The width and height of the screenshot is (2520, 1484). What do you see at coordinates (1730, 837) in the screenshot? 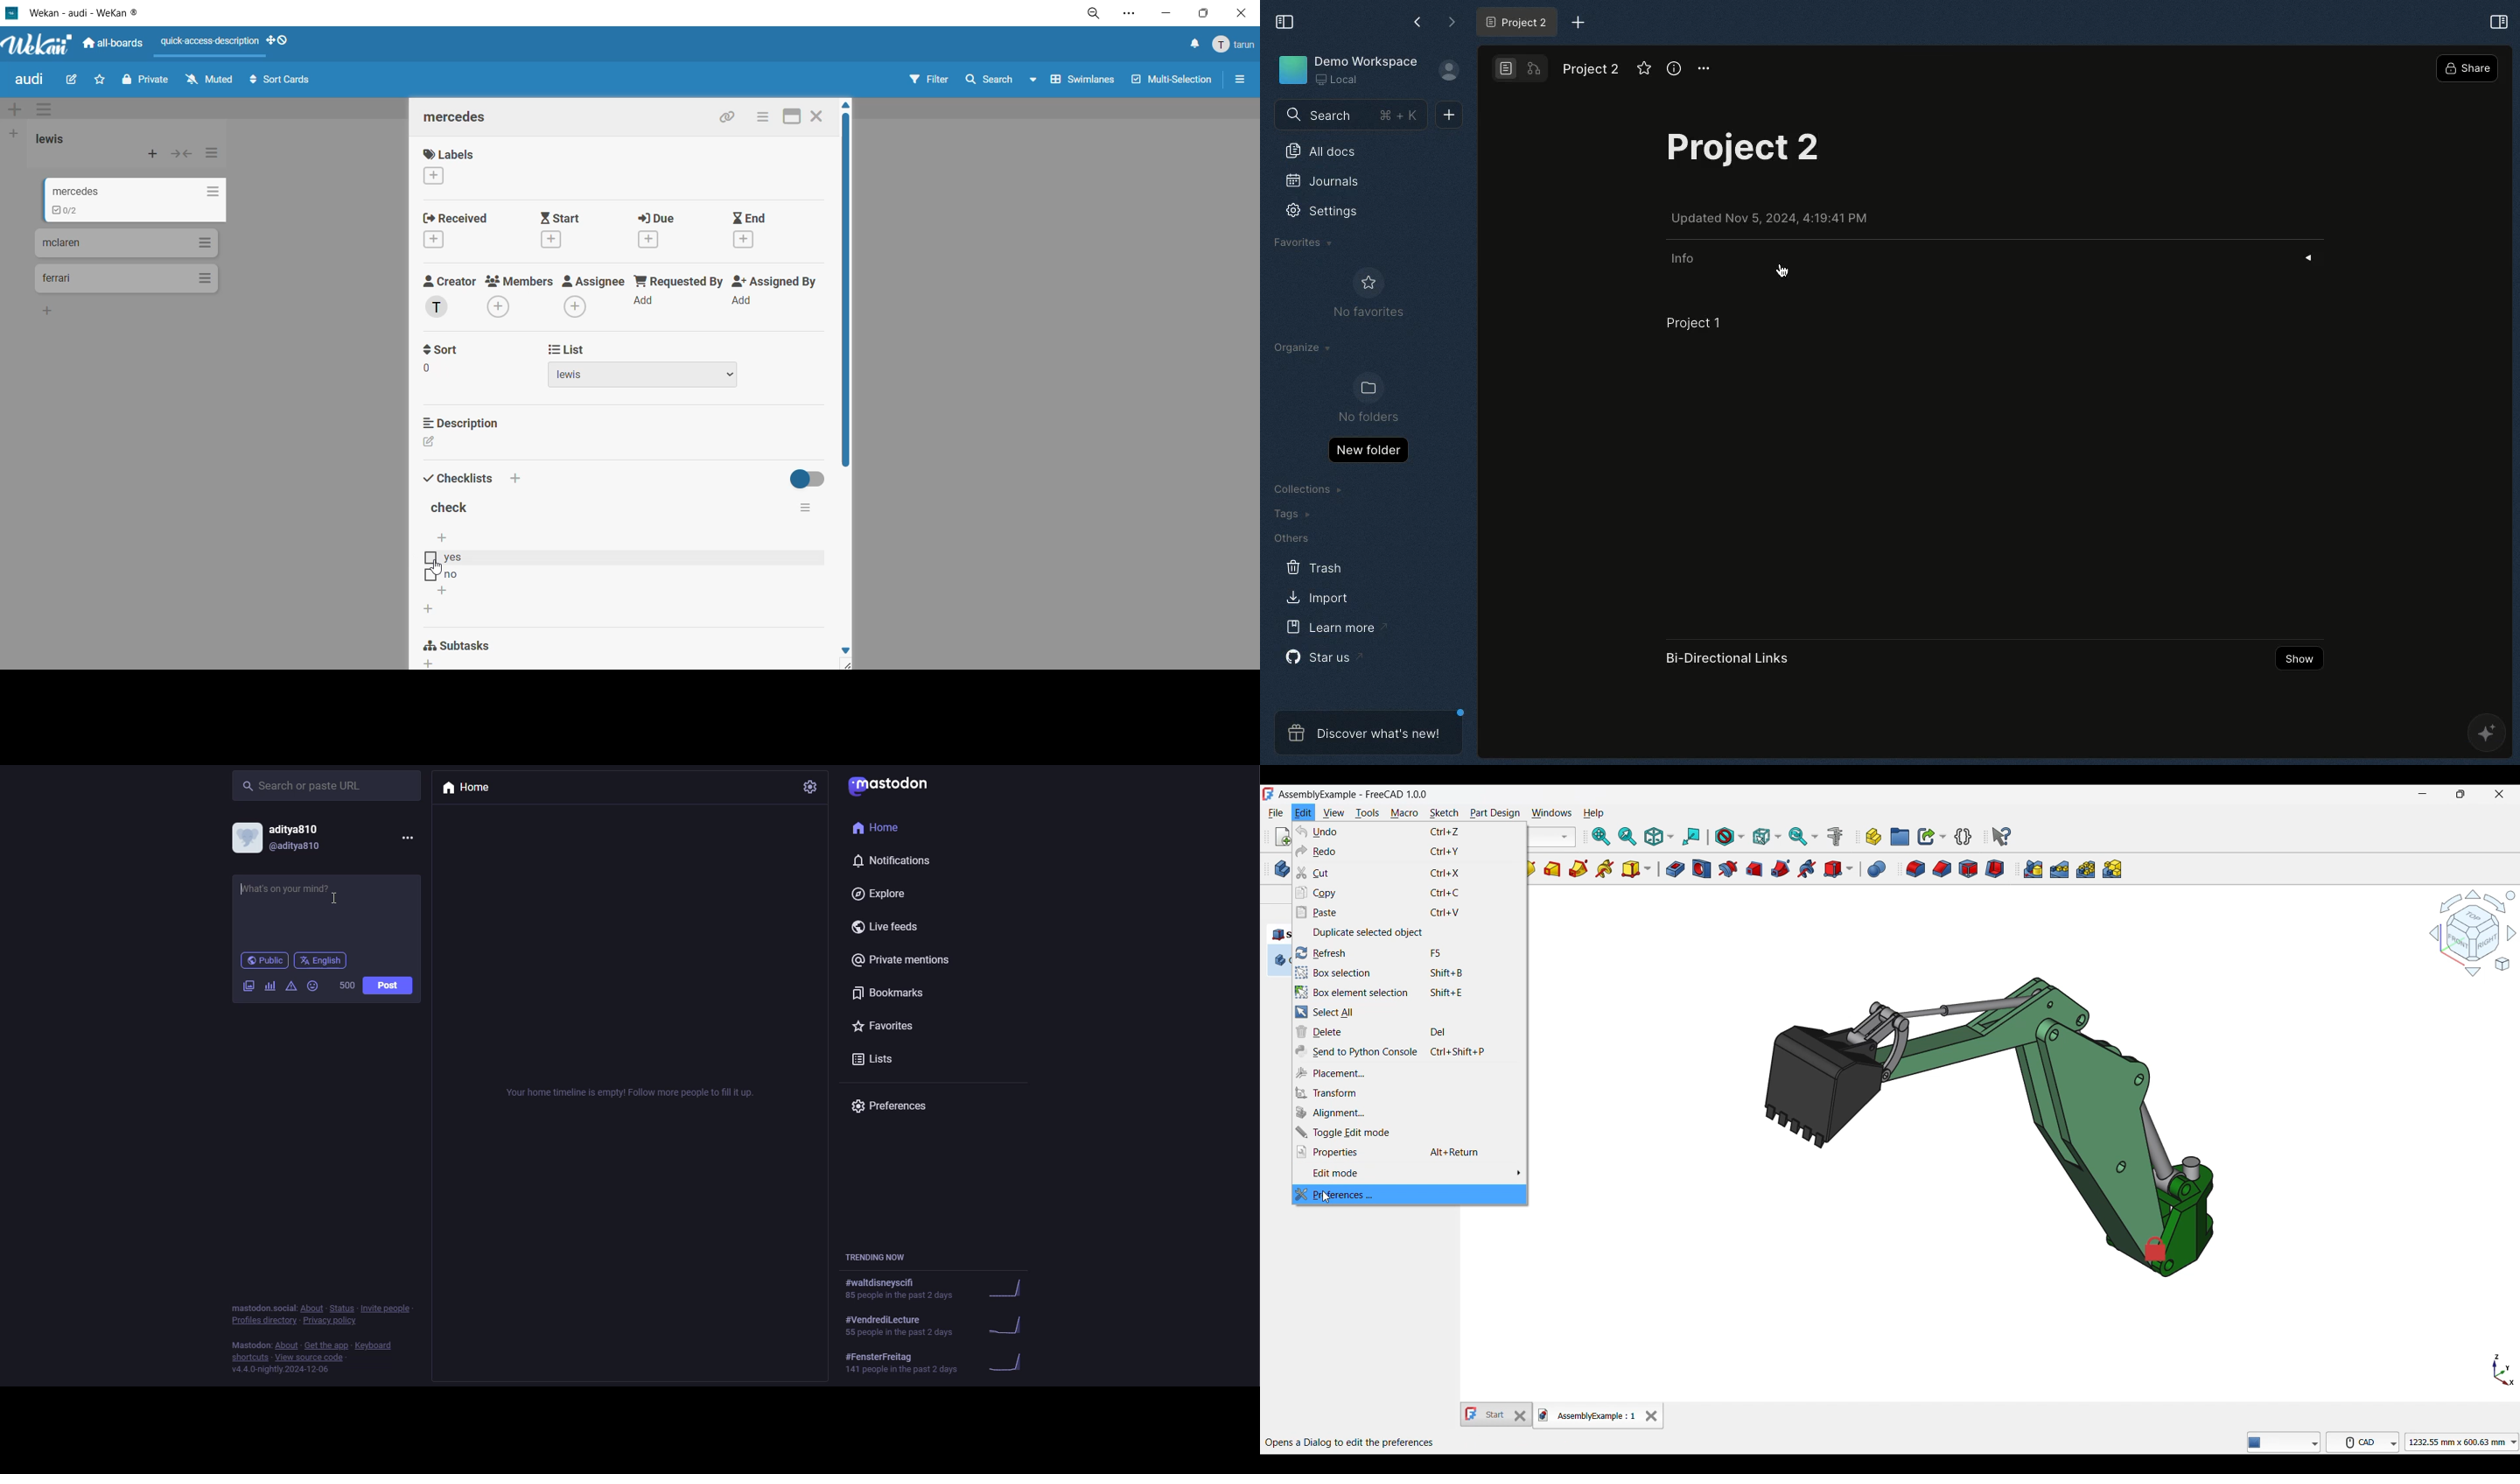
I see `Draw style options` at bounding box center [1730, 837].